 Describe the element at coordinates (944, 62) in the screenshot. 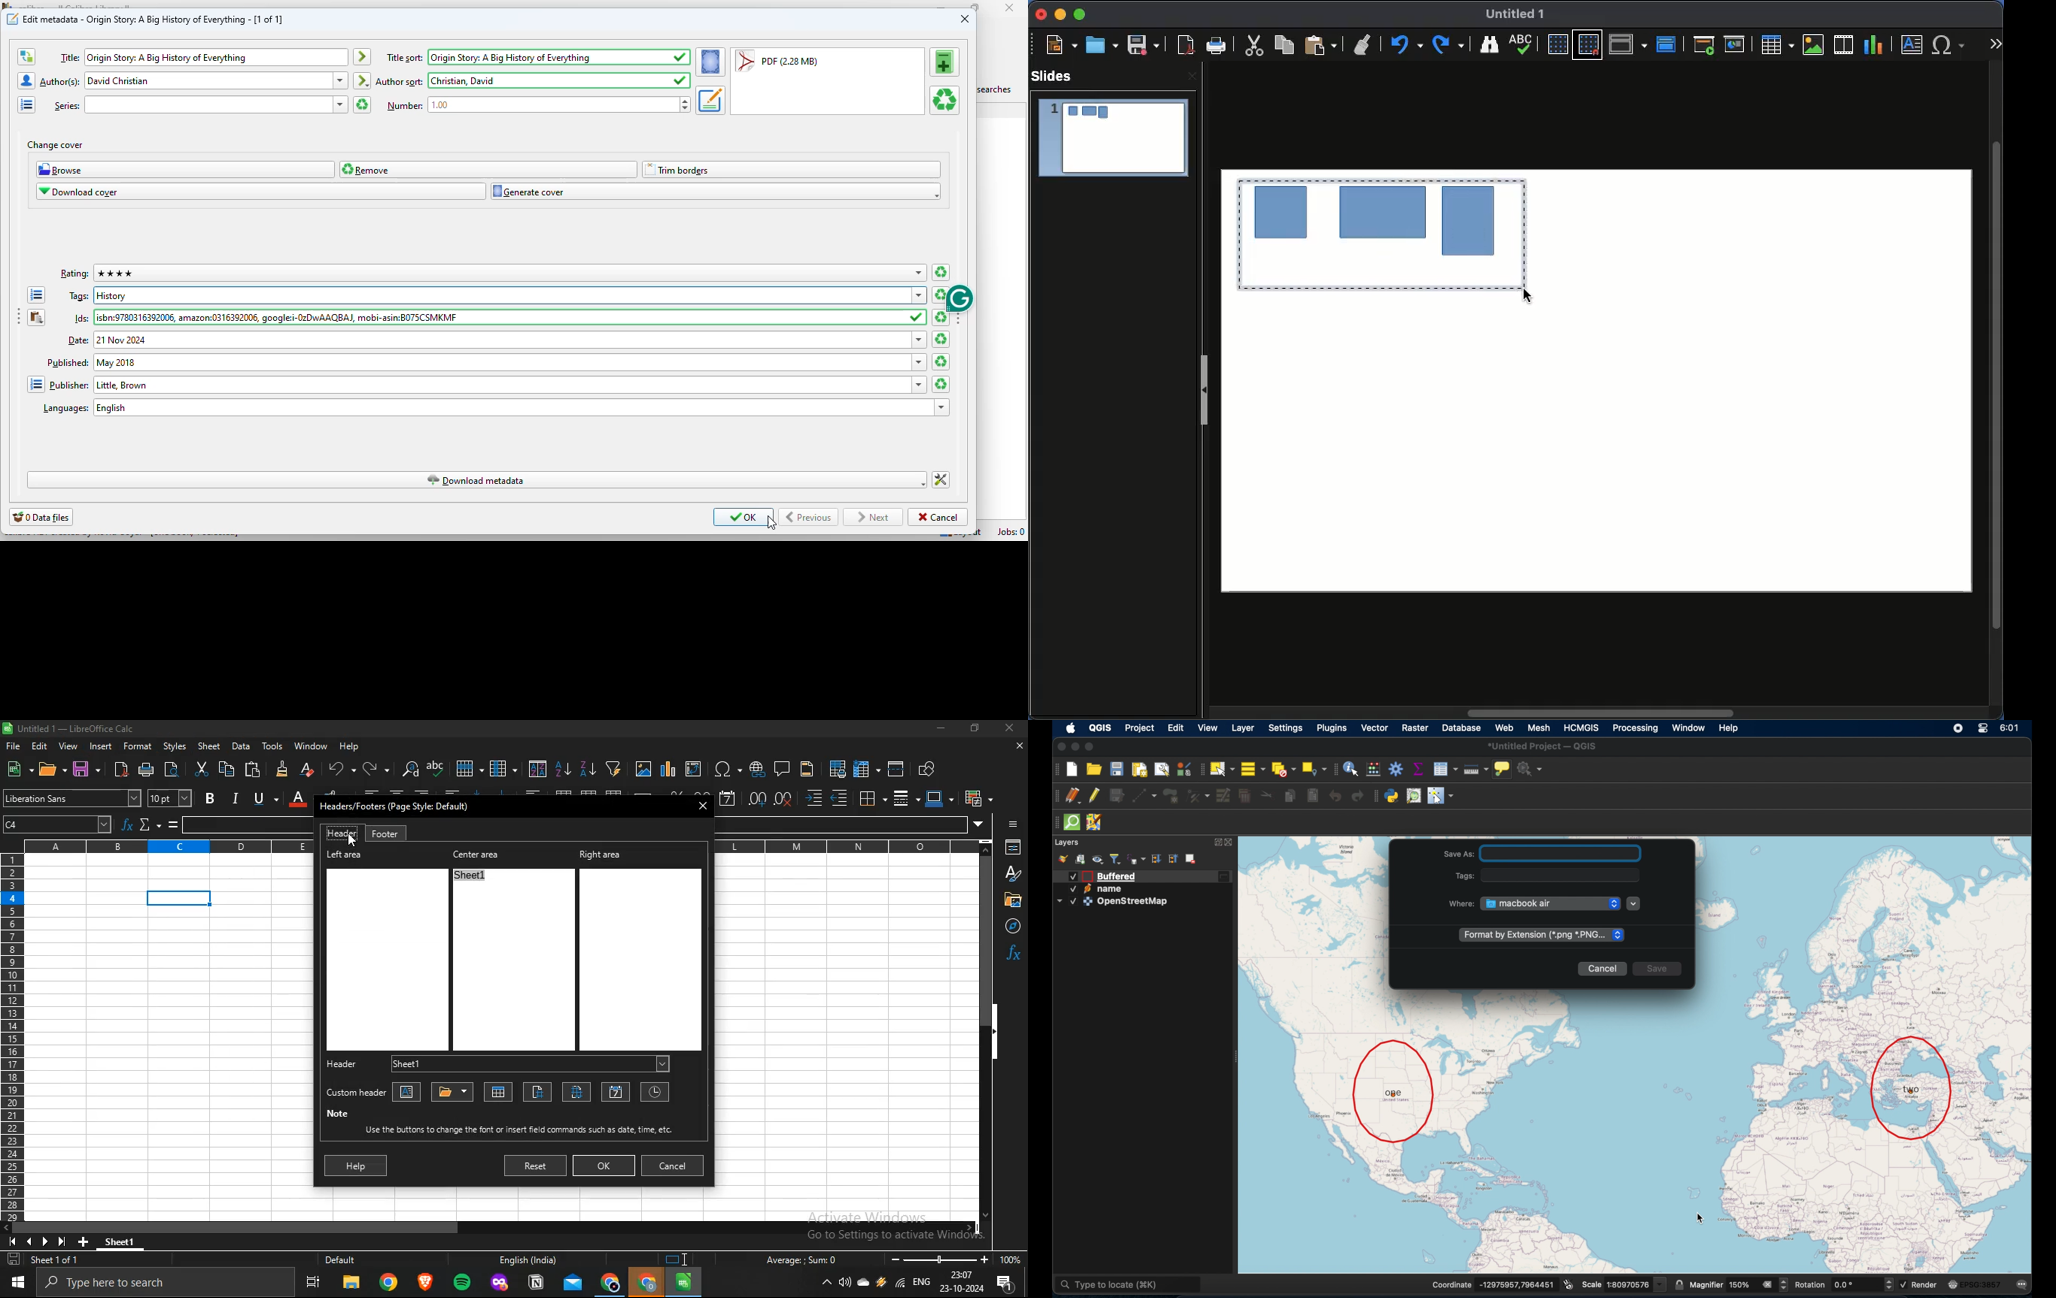

I see `add a format to this book` at that location.